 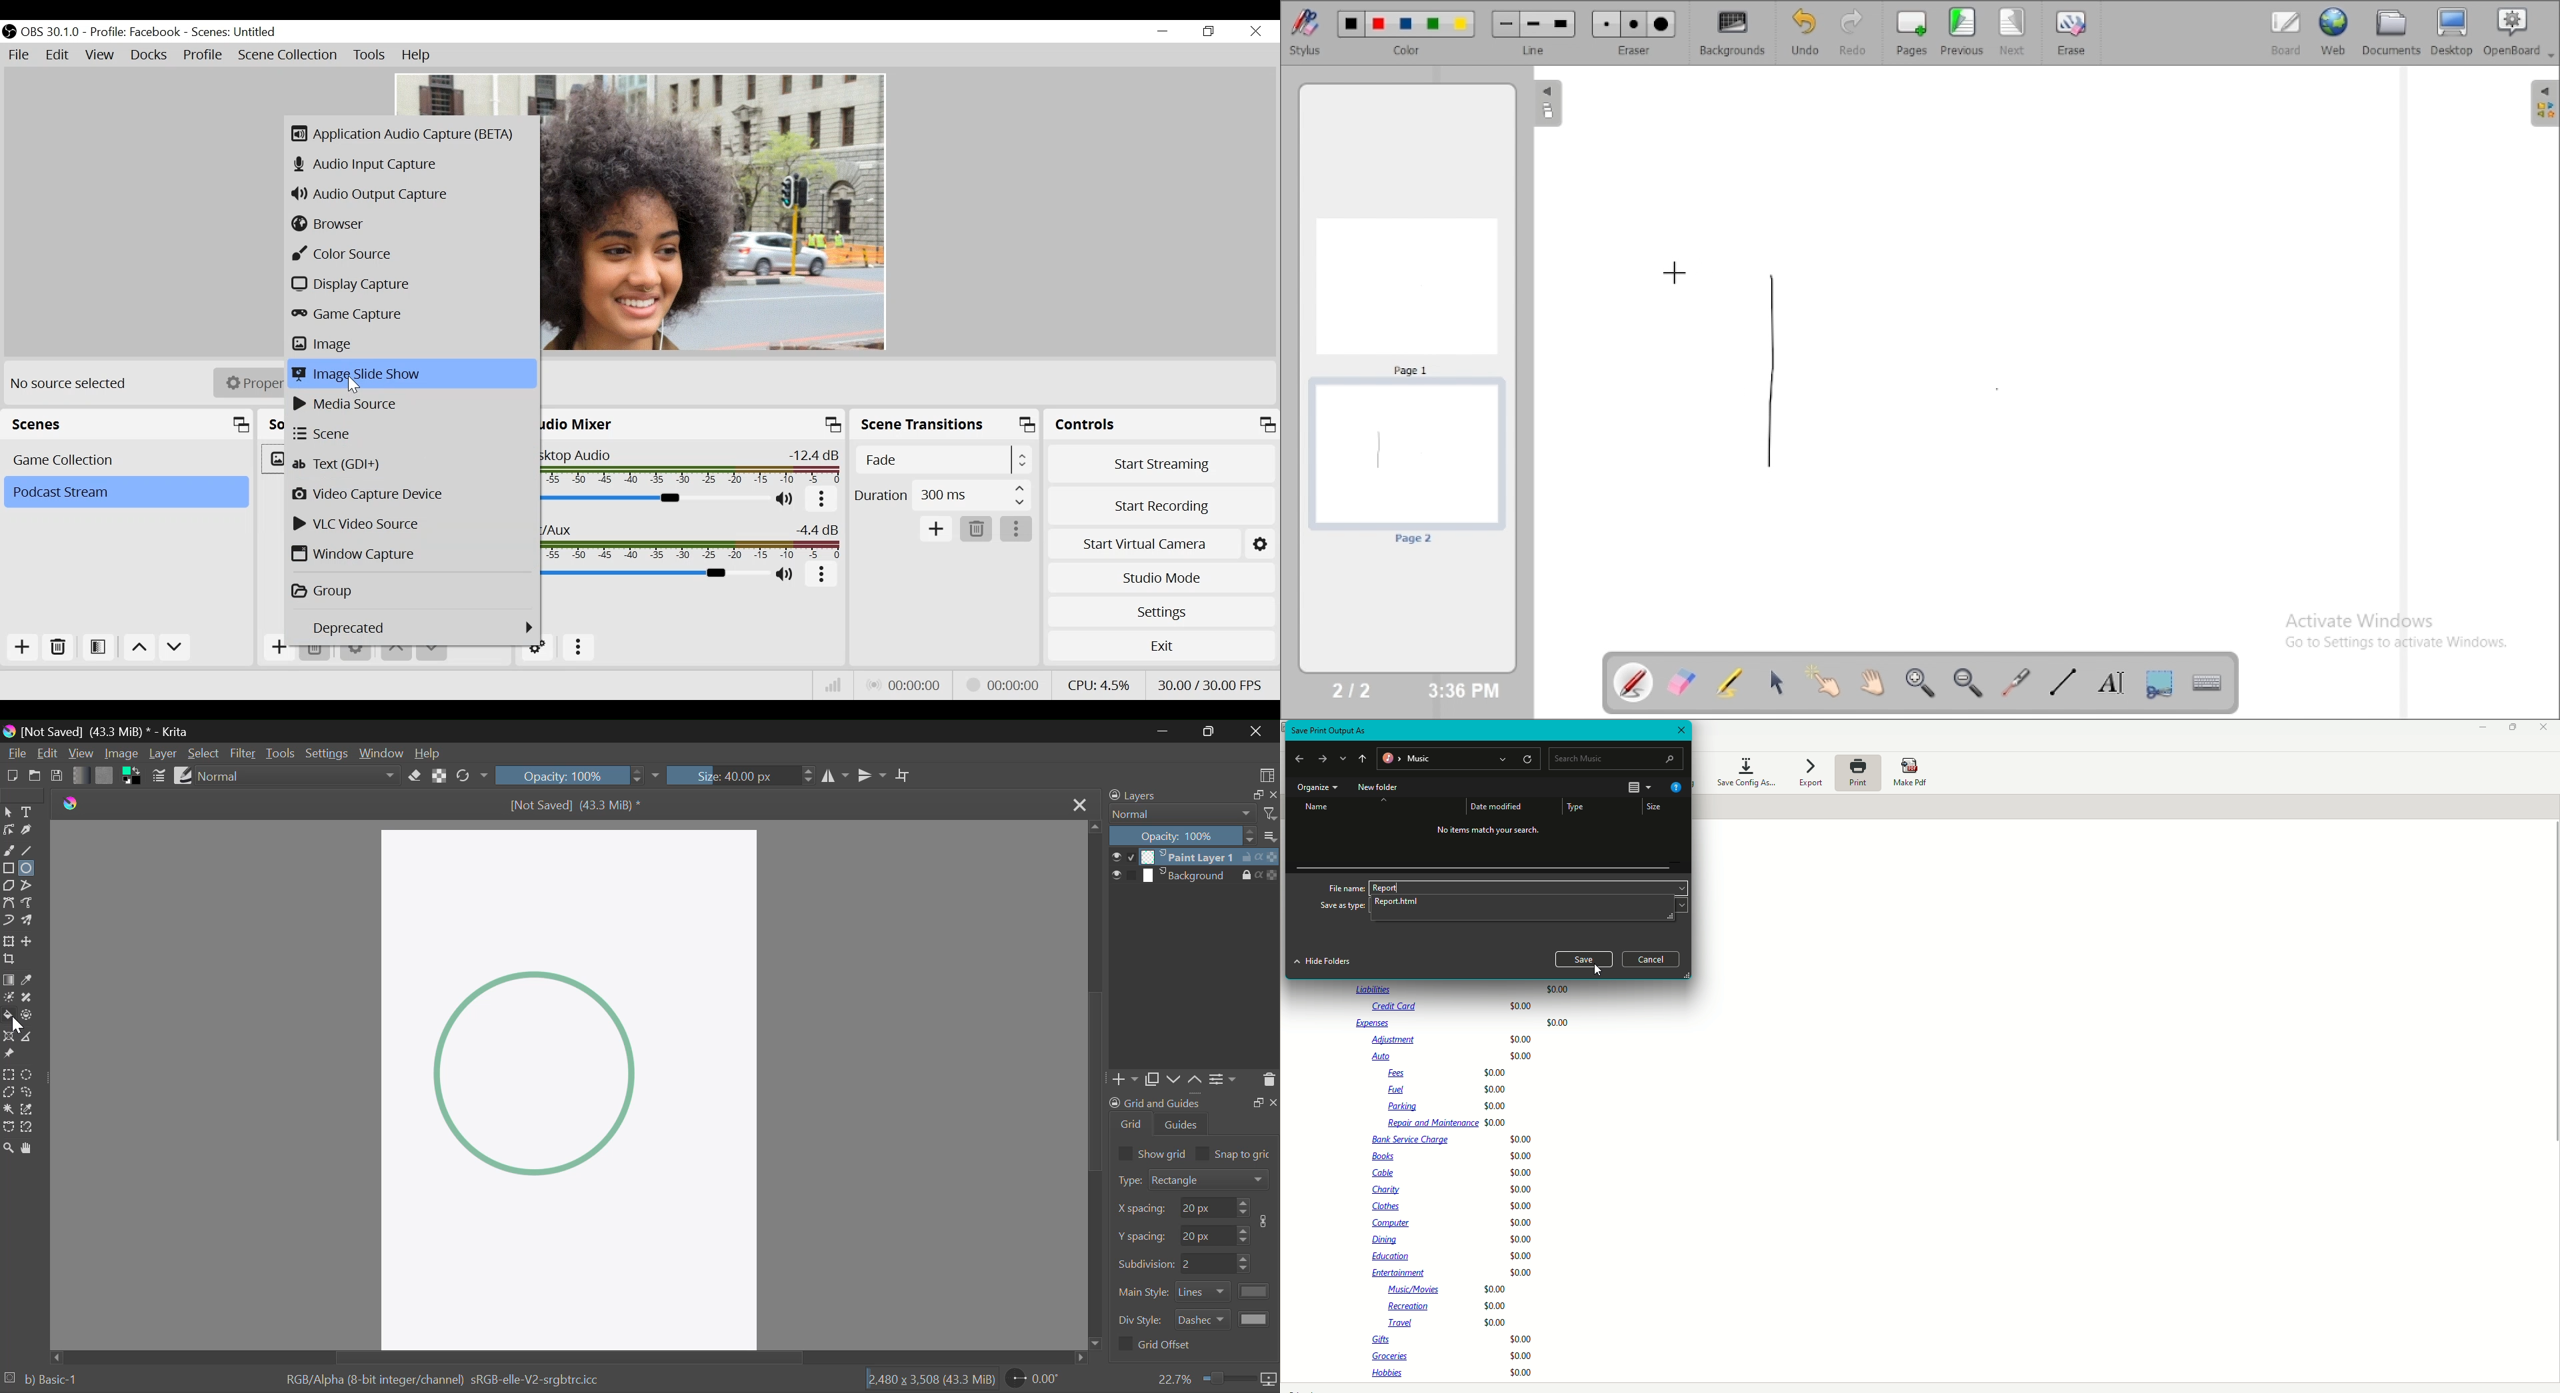 I want to click on Move up, so click(x=1383, y=799).